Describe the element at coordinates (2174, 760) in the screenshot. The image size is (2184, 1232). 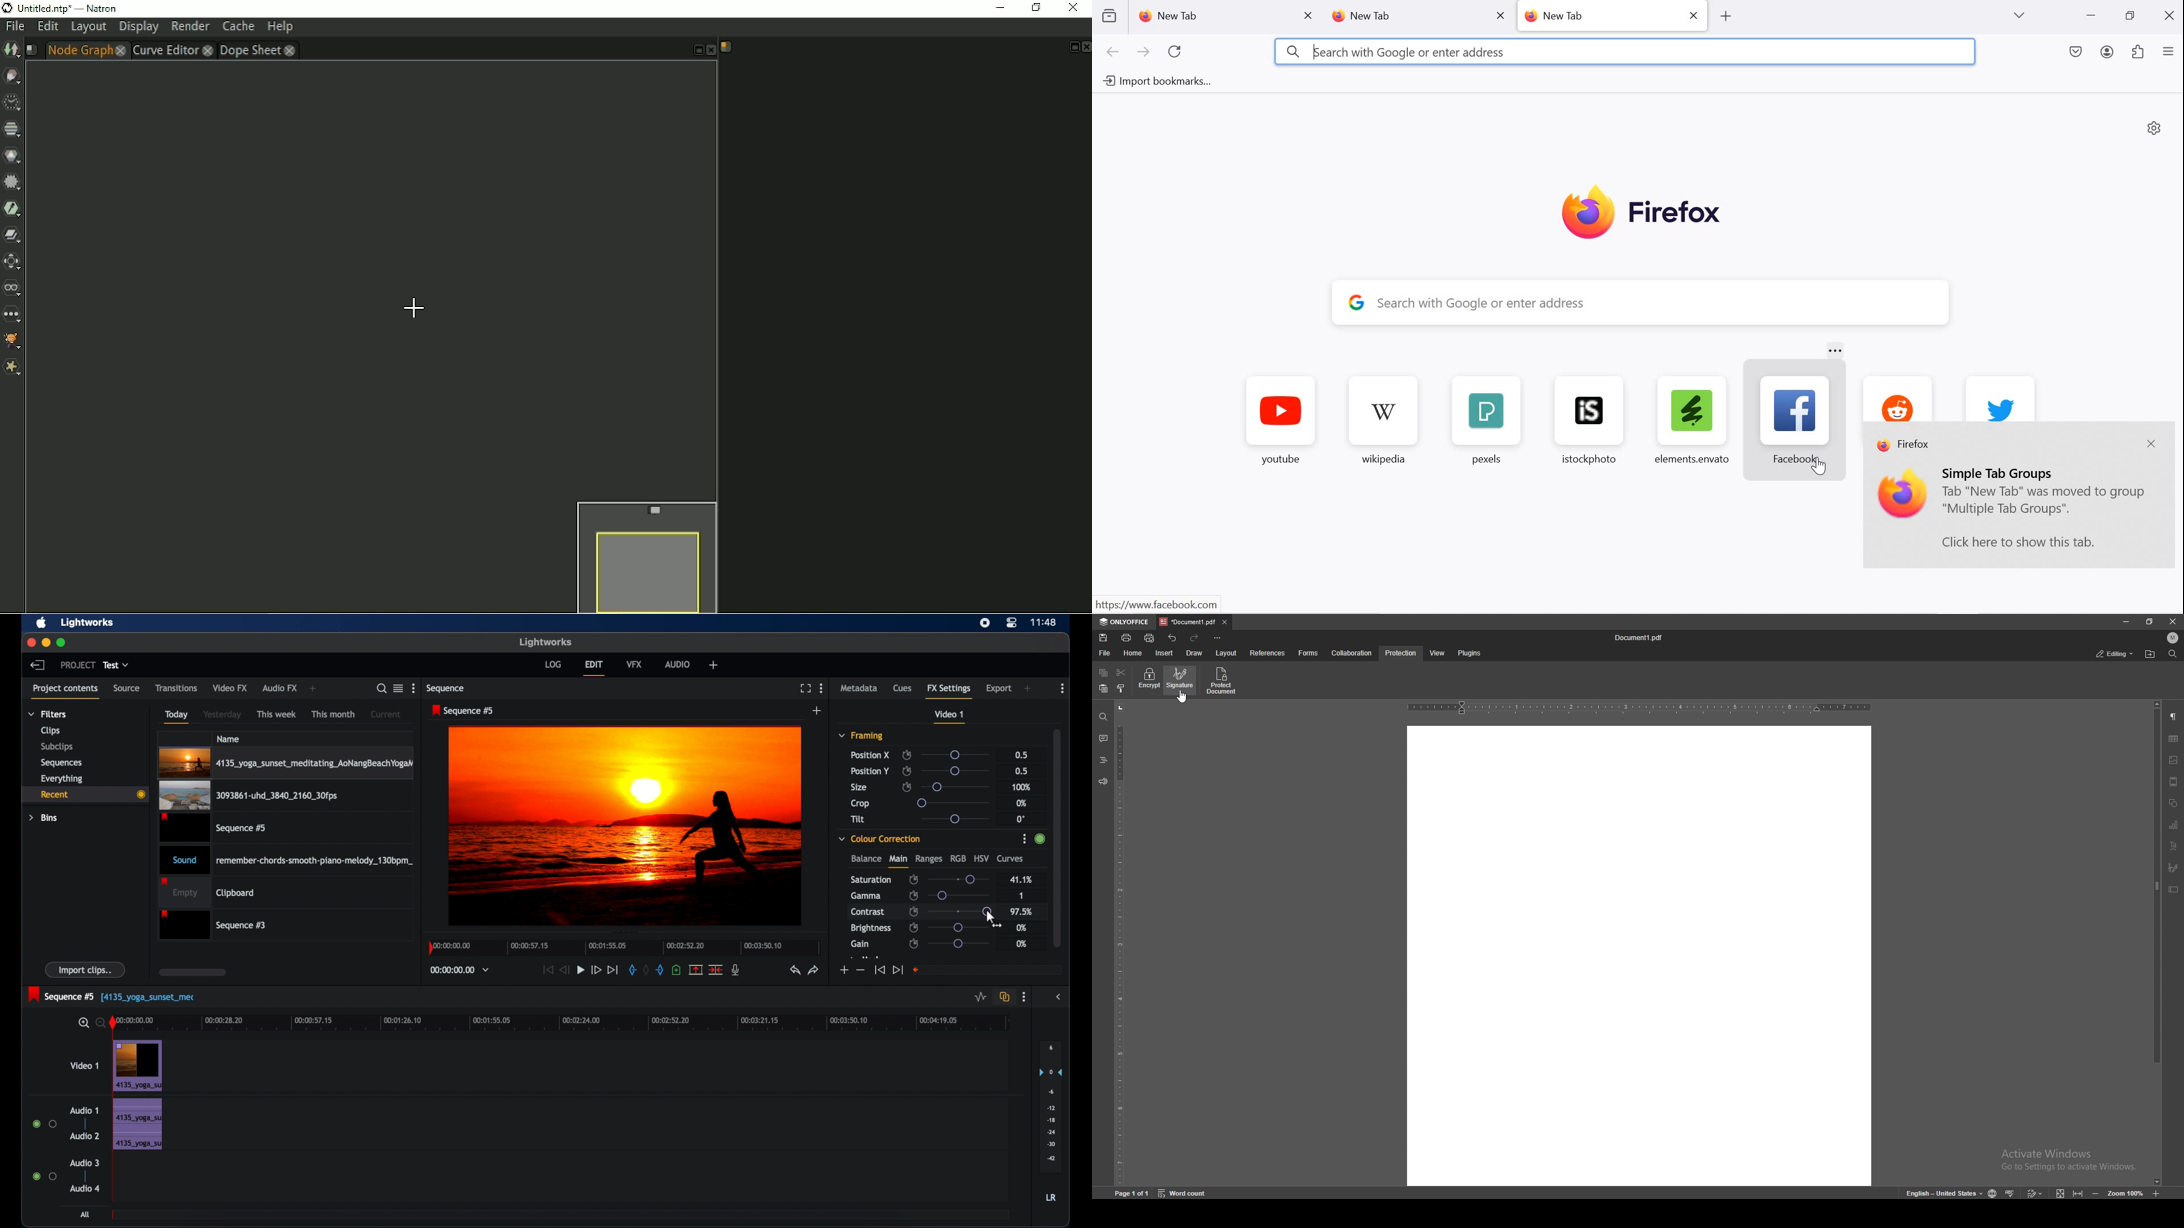
I see `image` at that location.